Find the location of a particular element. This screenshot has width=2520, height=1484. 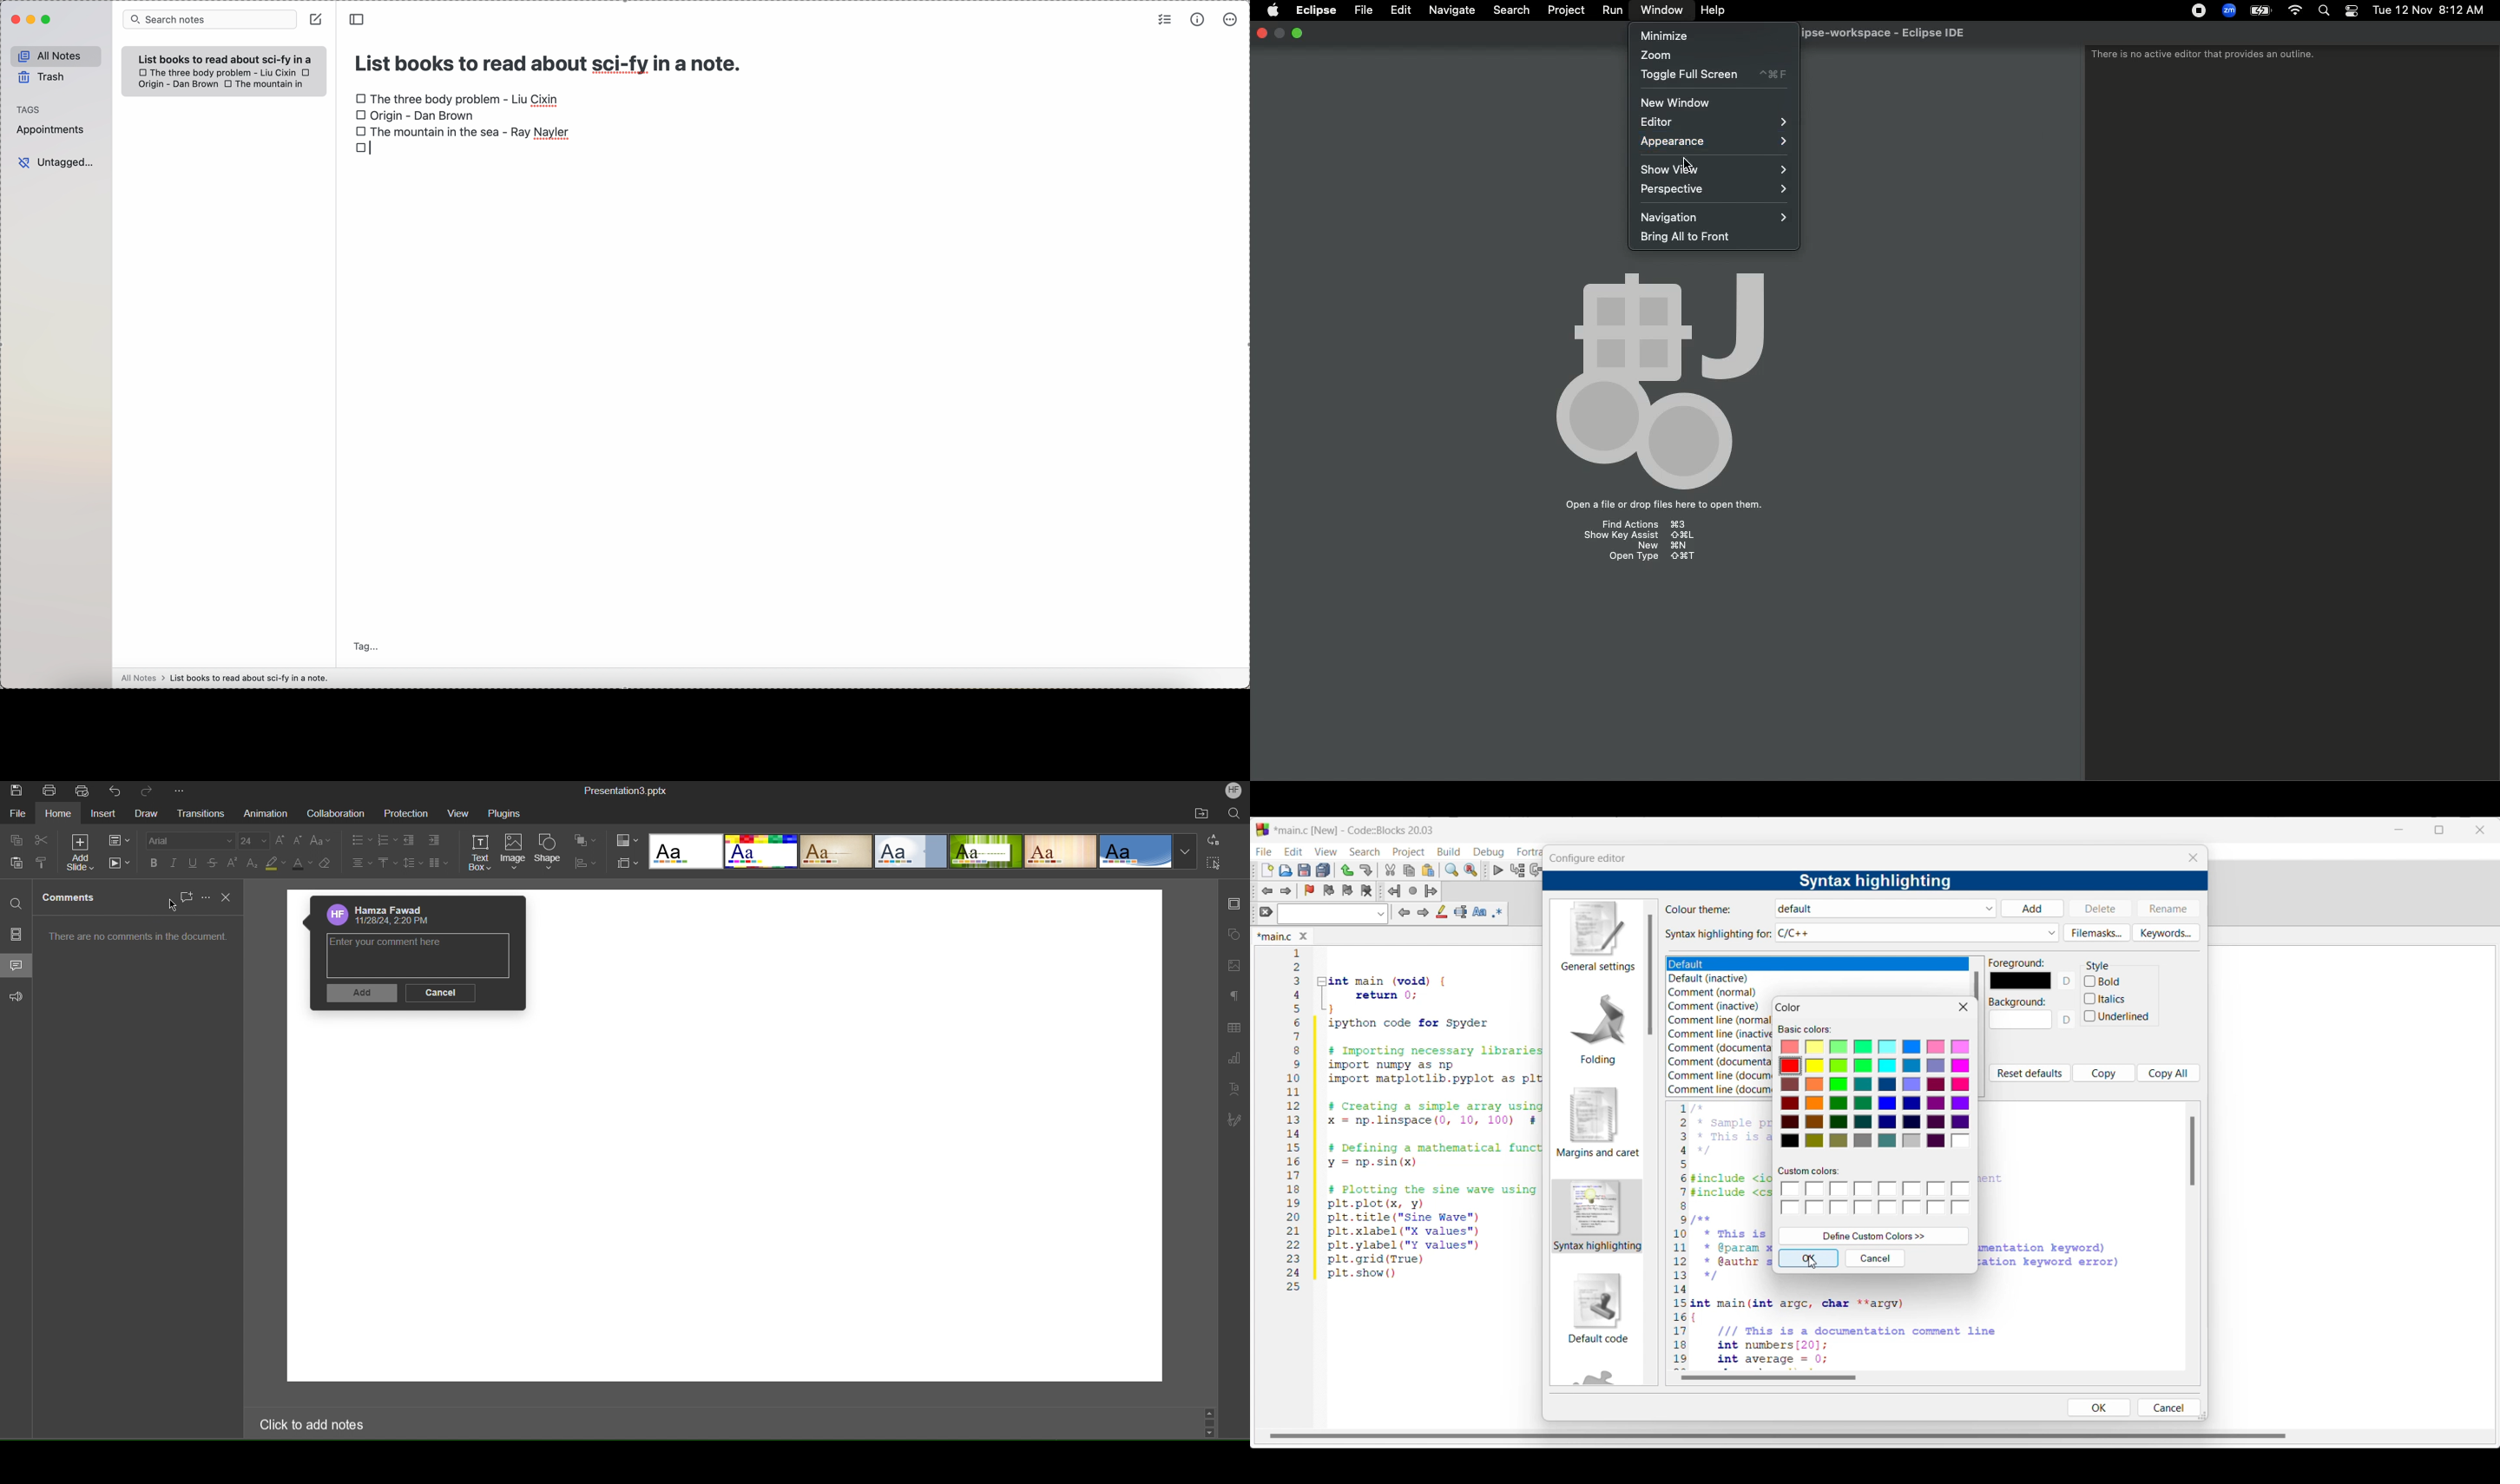

Close is located at coordinates (1964, 1007).